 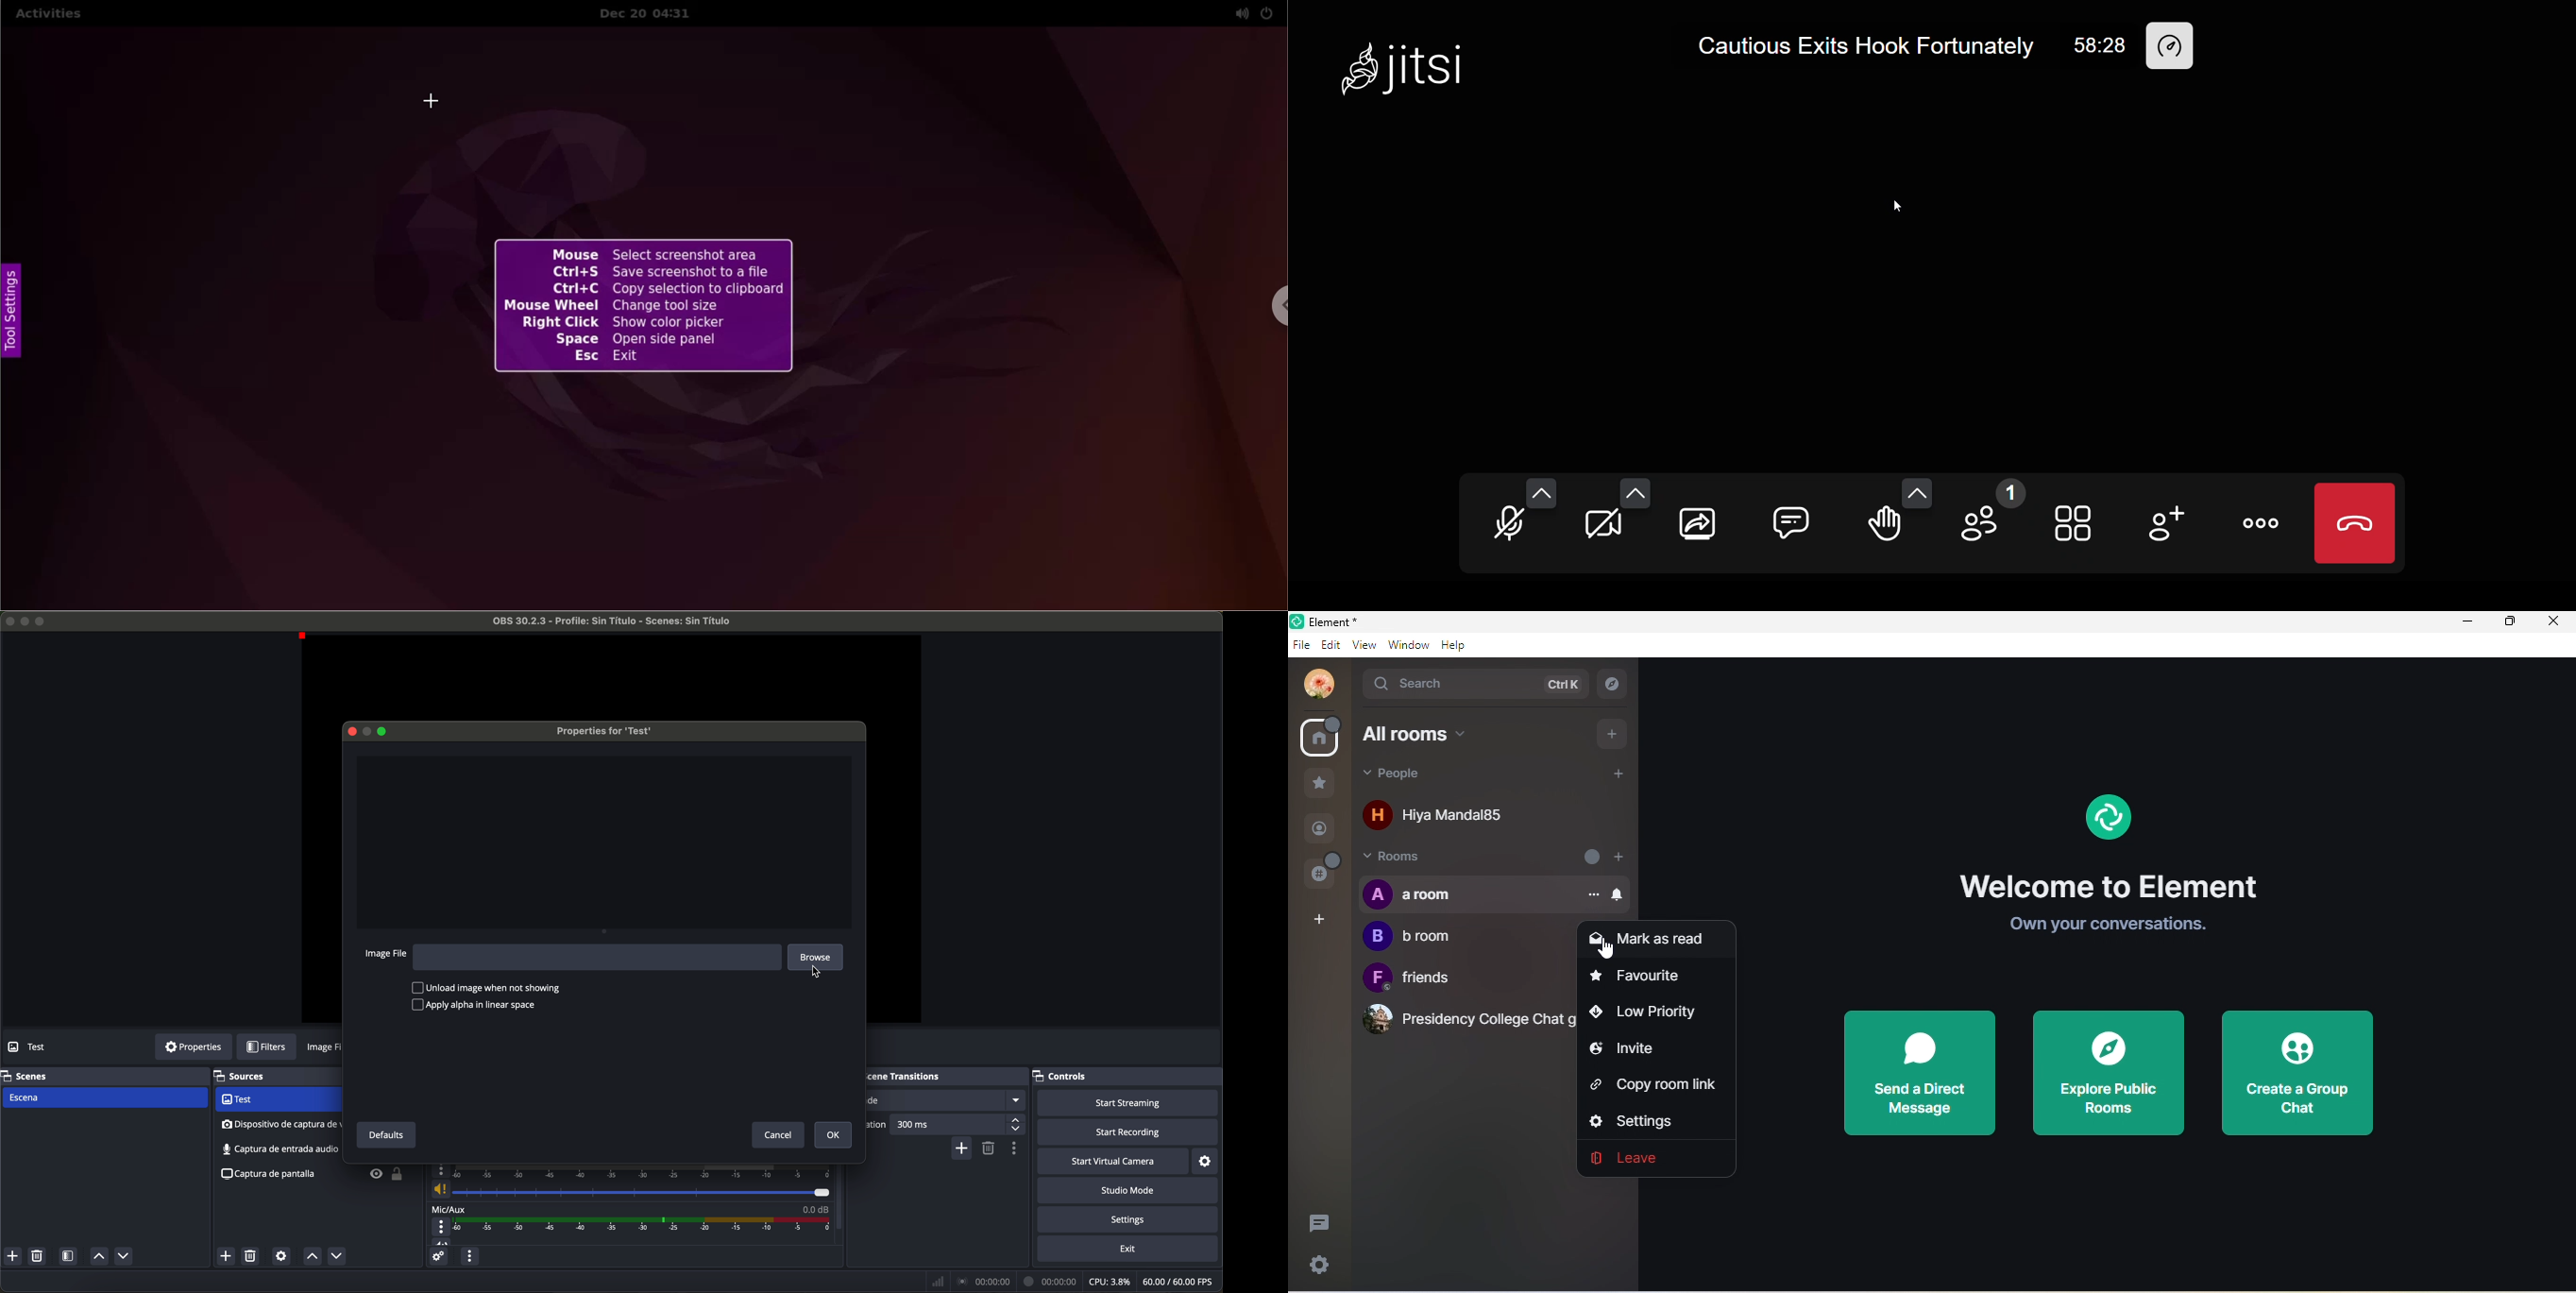 What do you see at coordinates (305, 637) in the screenshot?
I see `red point` at bounding box center [305, 637].